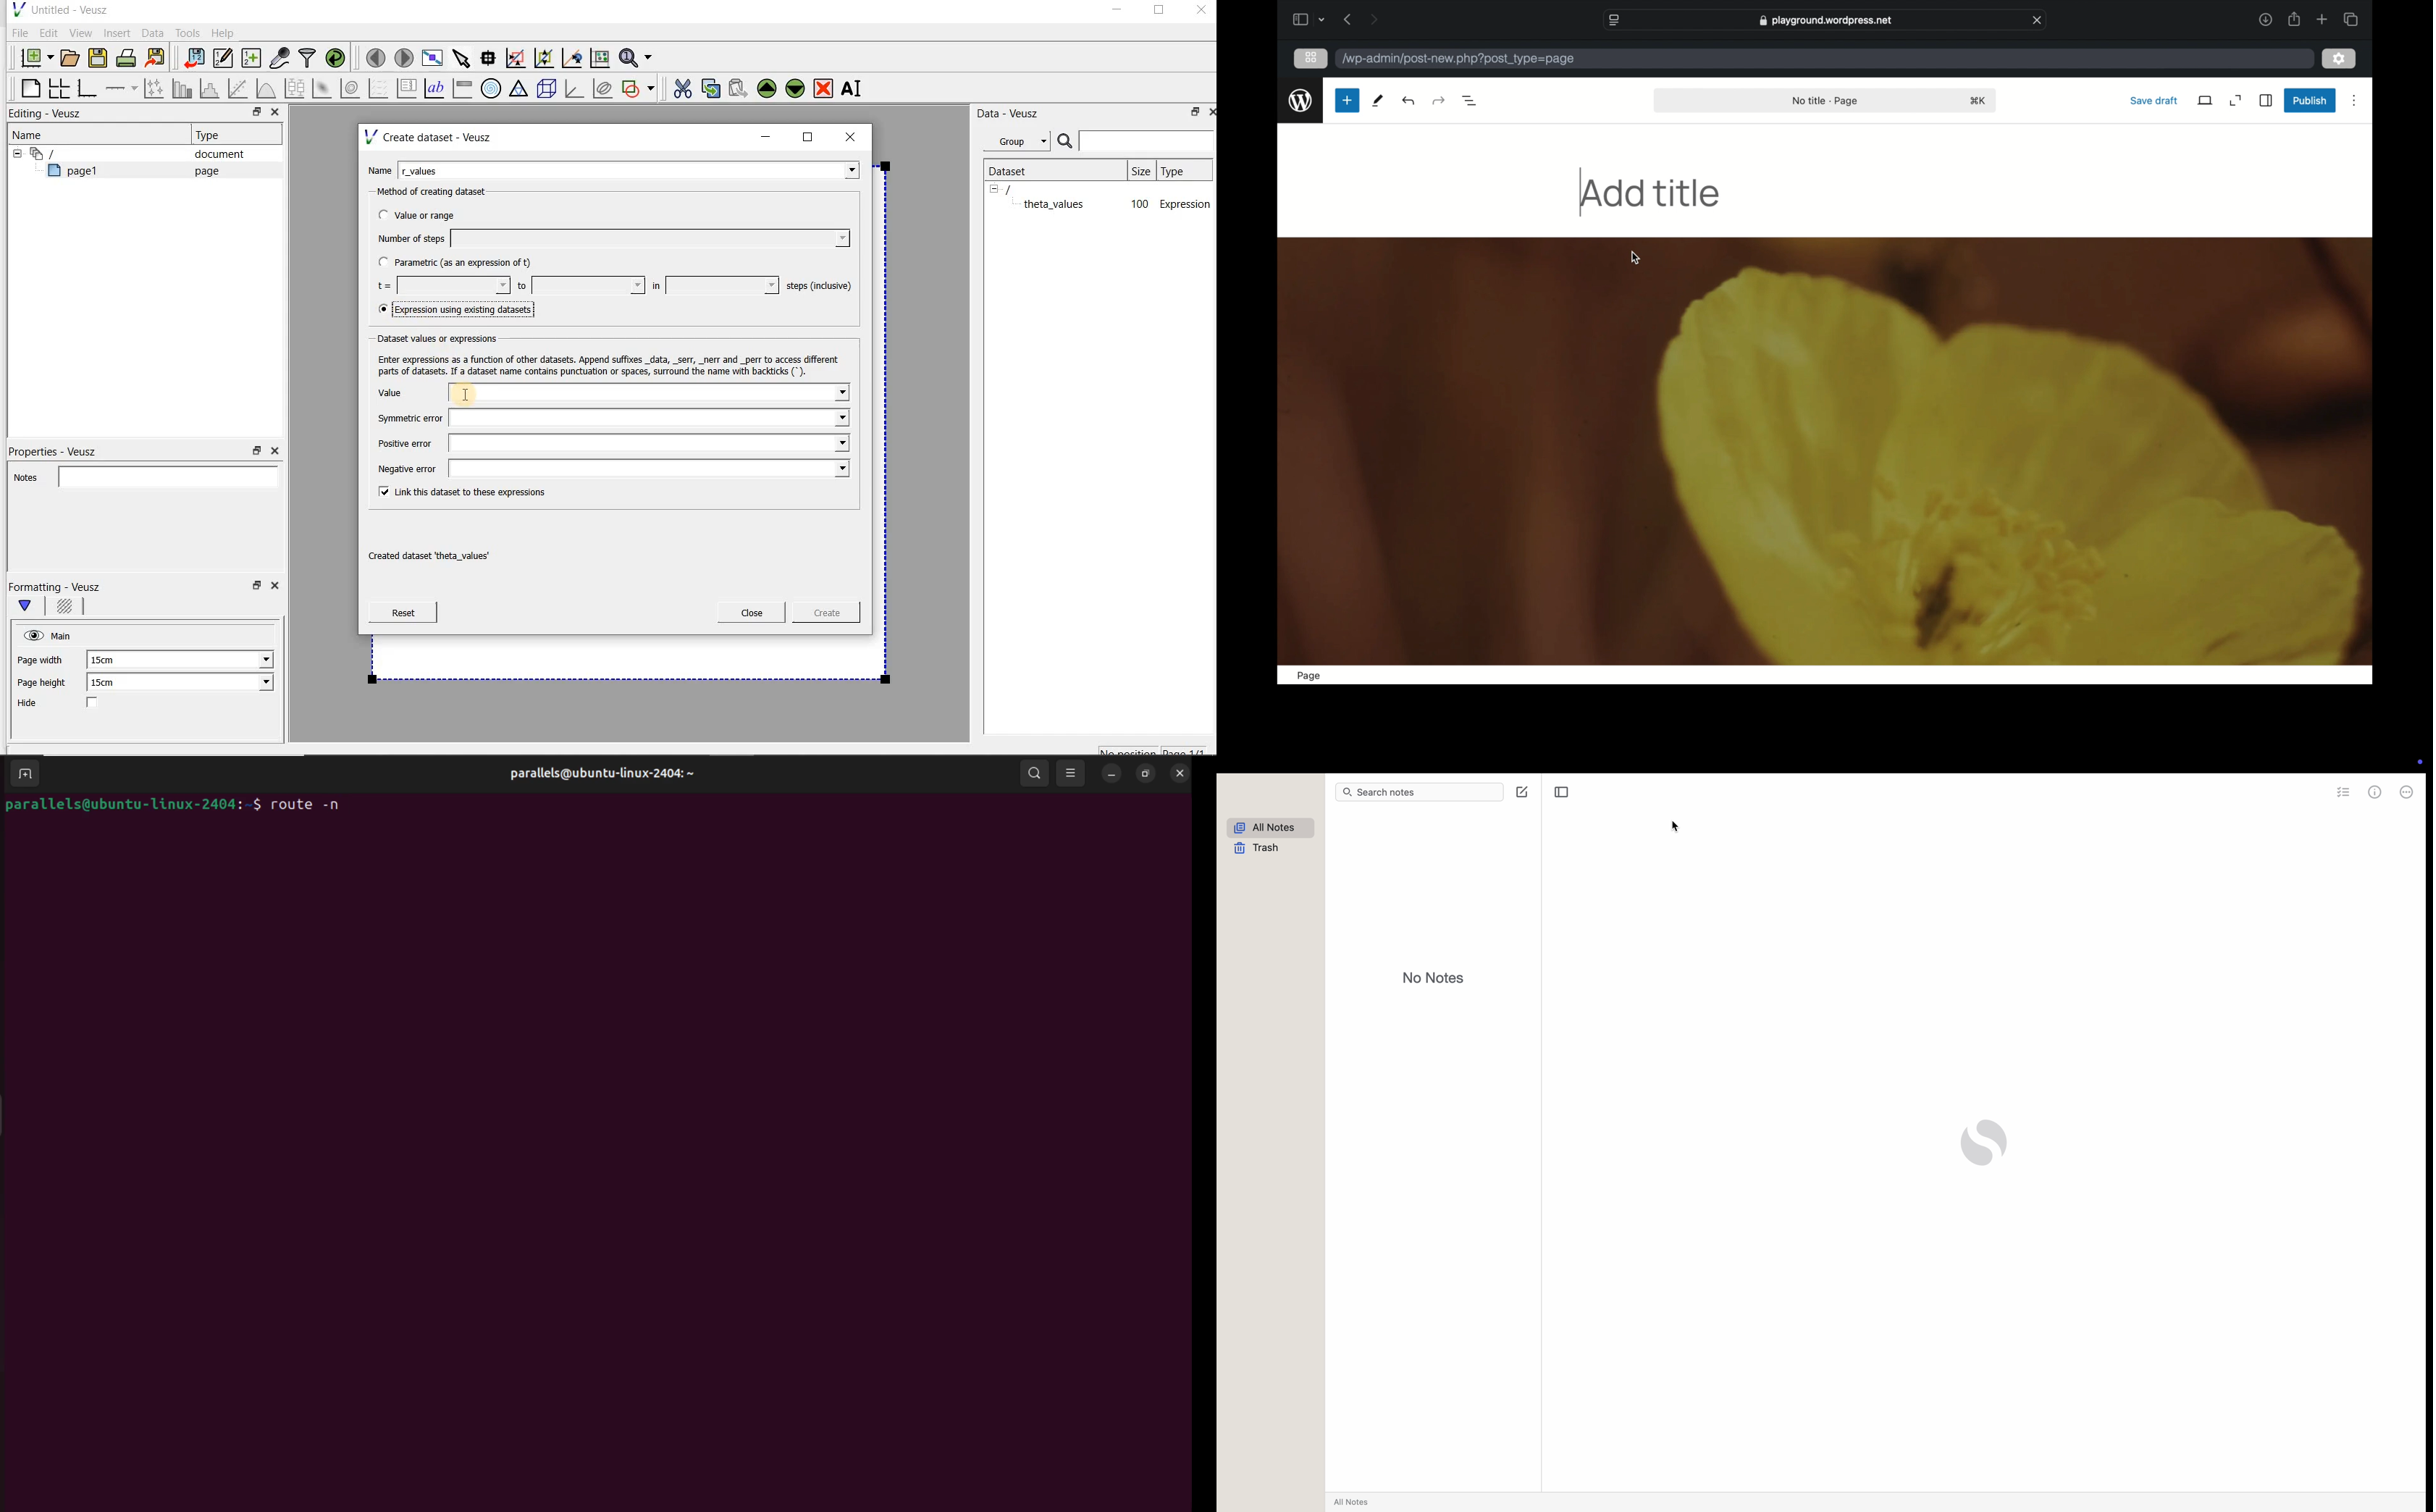 The image size is (2436, 1512). I want to click on show tab overview, so click(2351, 18).